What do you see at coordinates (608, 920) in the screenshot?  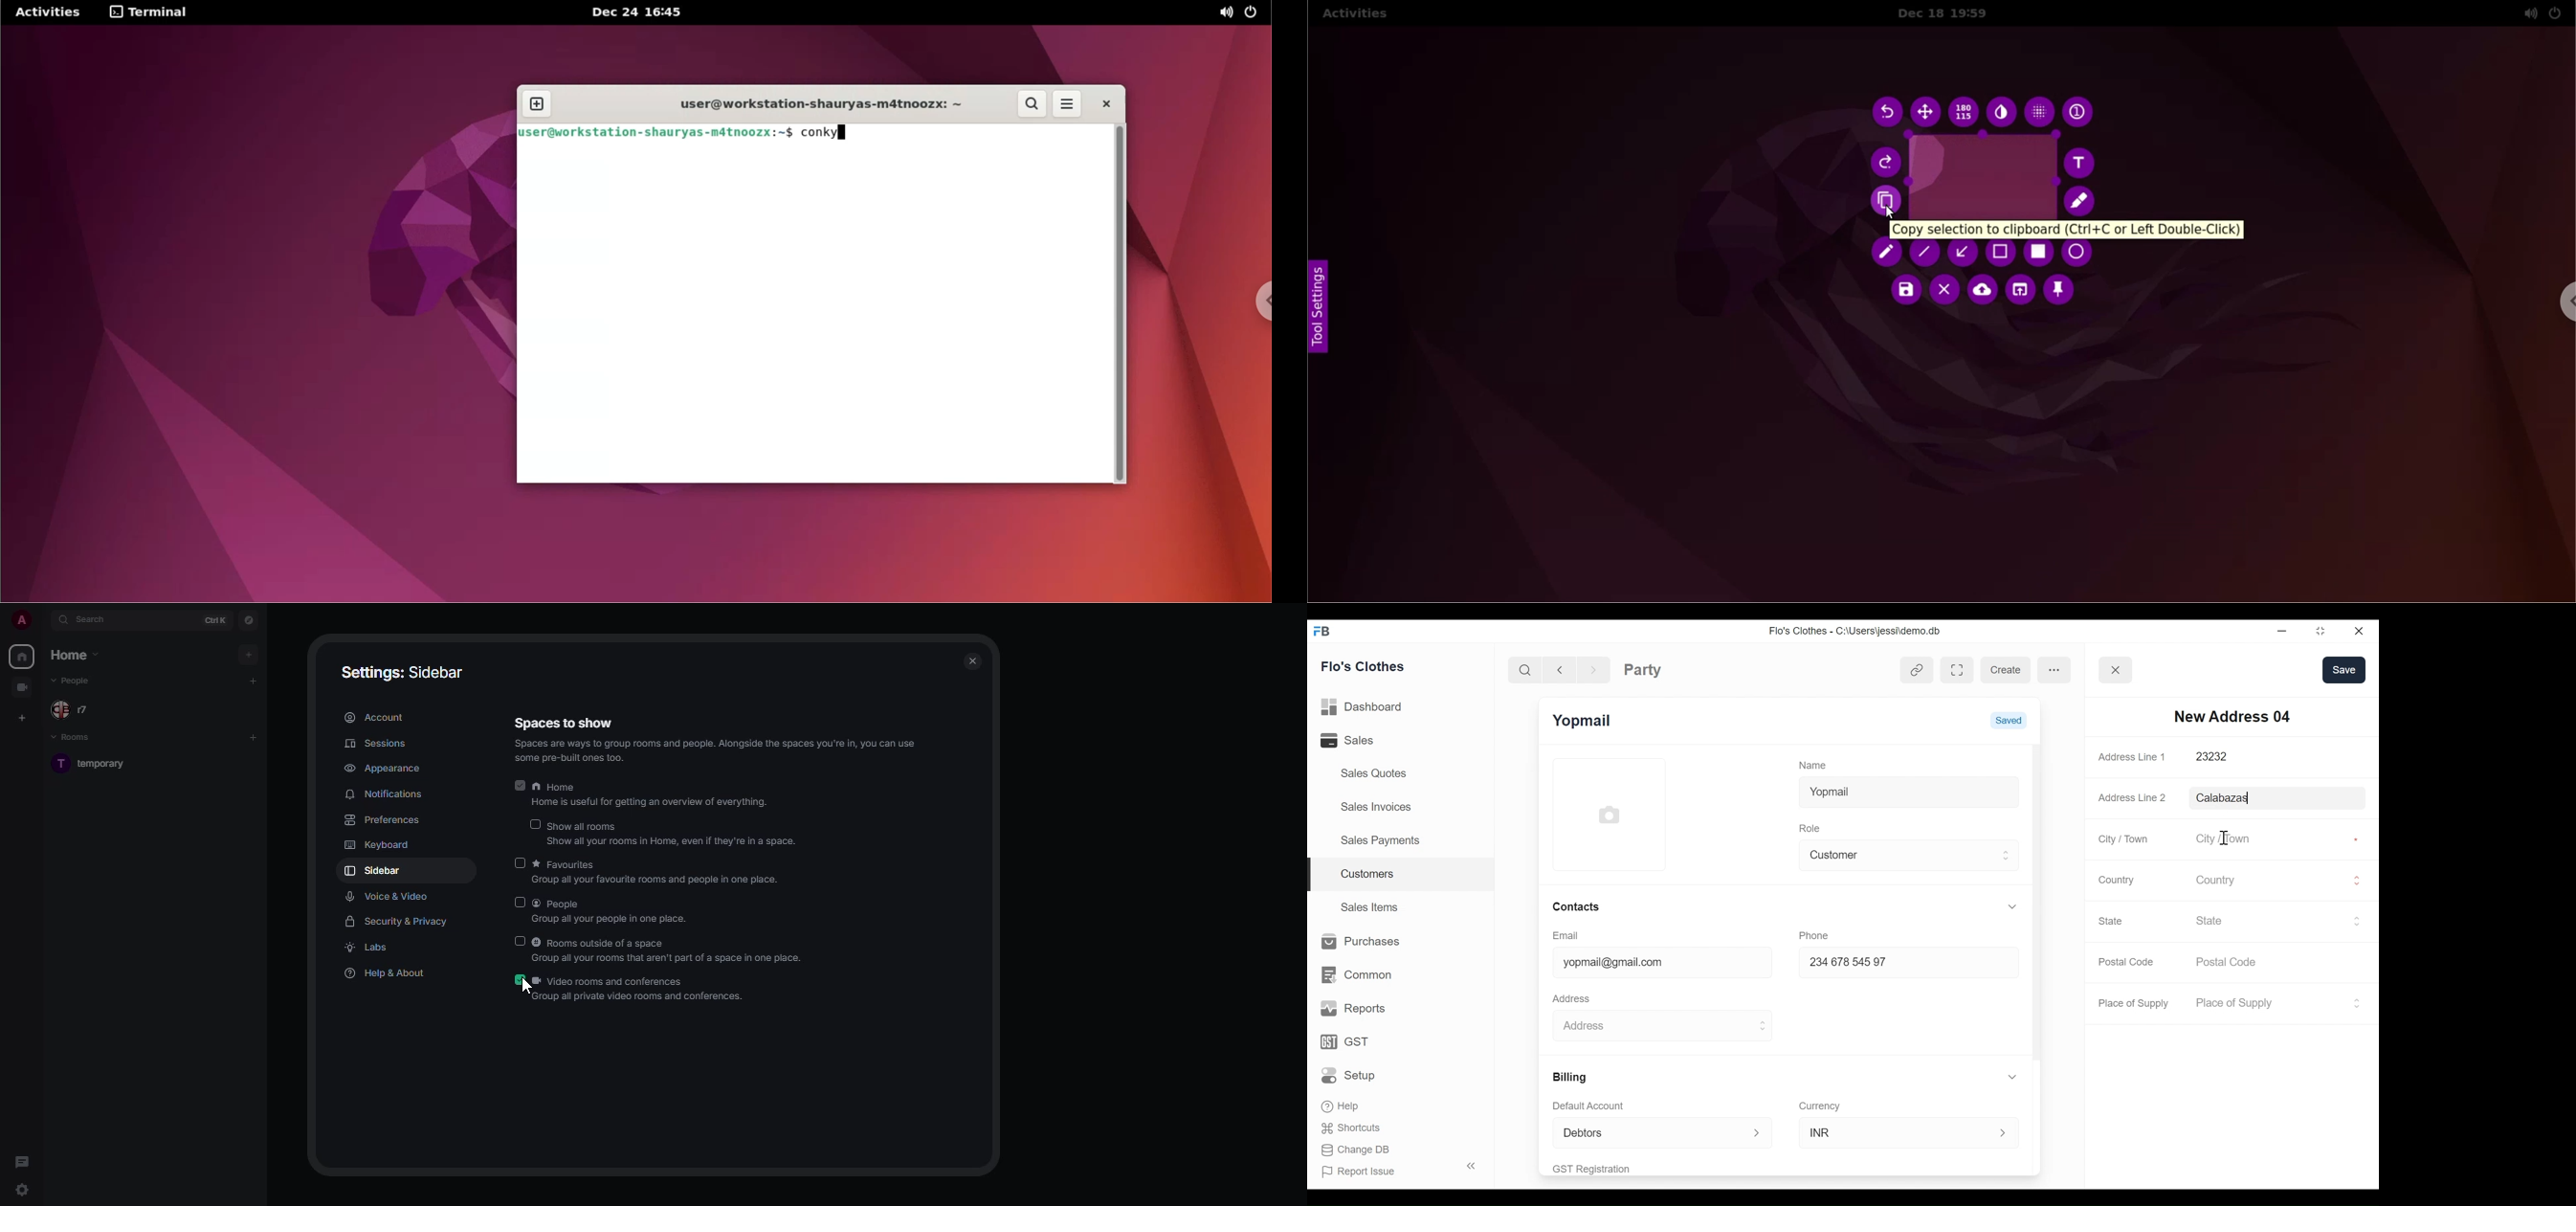 I see `‘Group all your people in one place.` at bounding box center [608, 920].